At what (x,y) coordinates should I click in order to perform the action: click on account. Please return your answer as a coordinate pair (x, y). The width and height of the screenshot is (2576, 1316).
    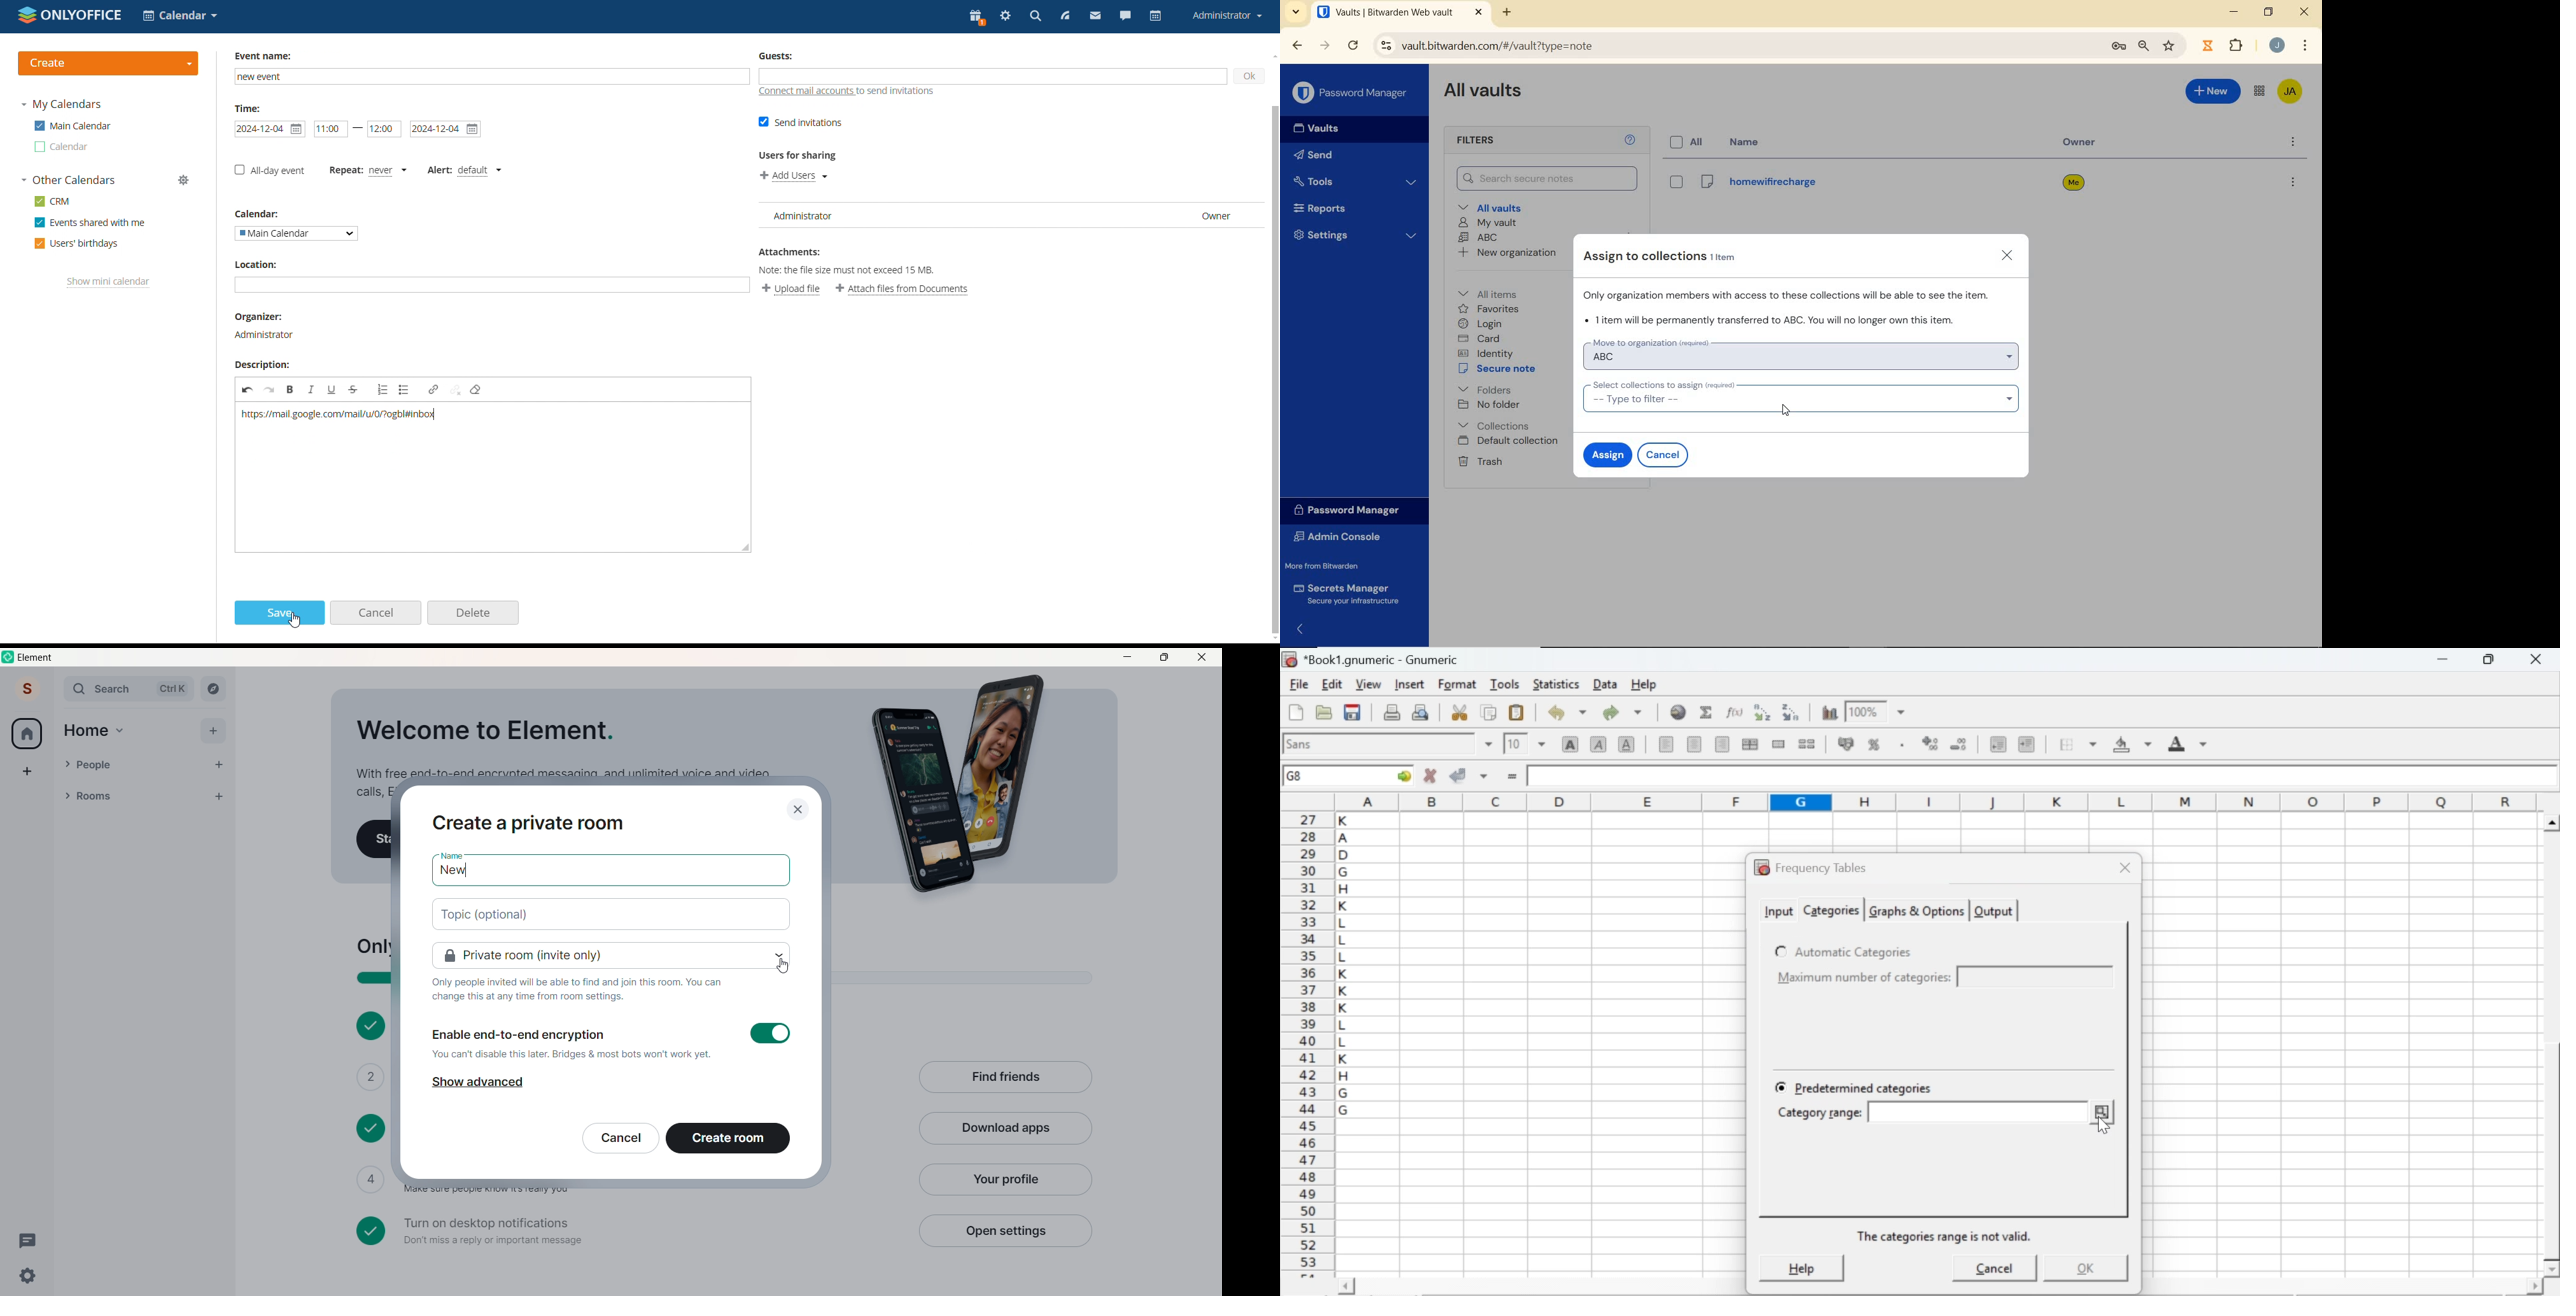
    Looking at the image, I should click on (1226, 15).